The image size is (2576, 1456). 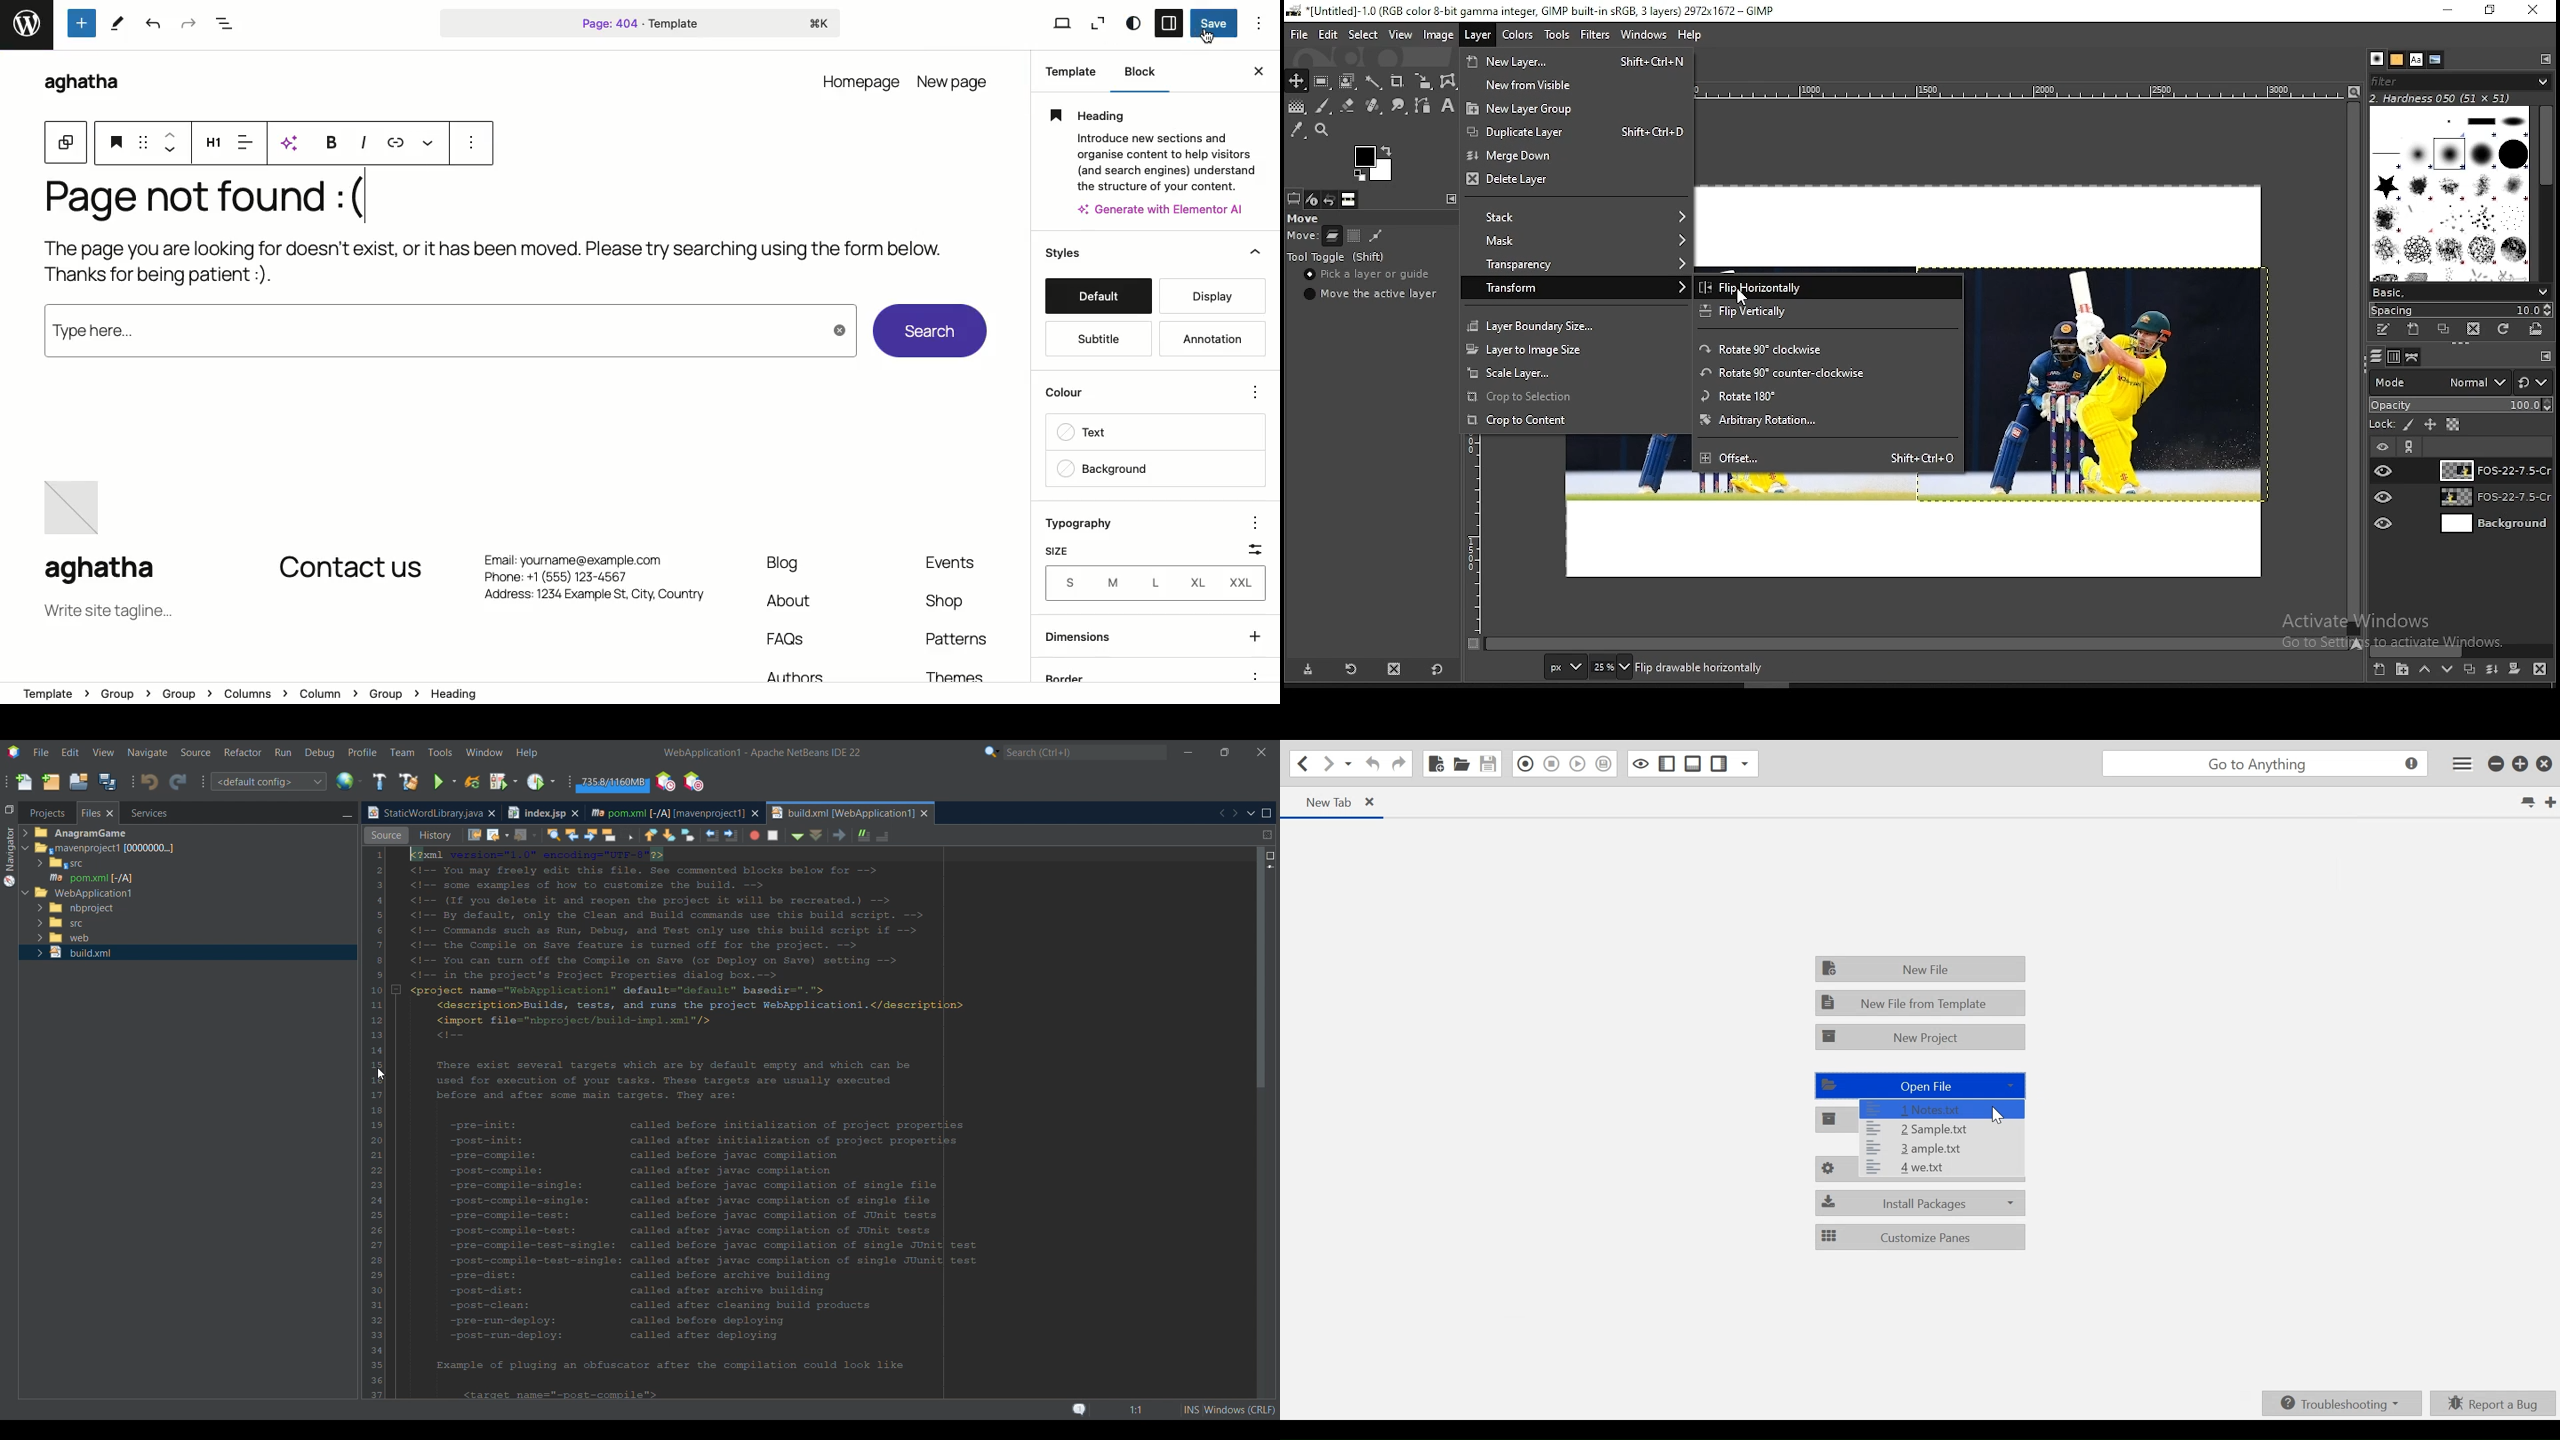 I want to click on new from visible, so click(x=1579, y=84).